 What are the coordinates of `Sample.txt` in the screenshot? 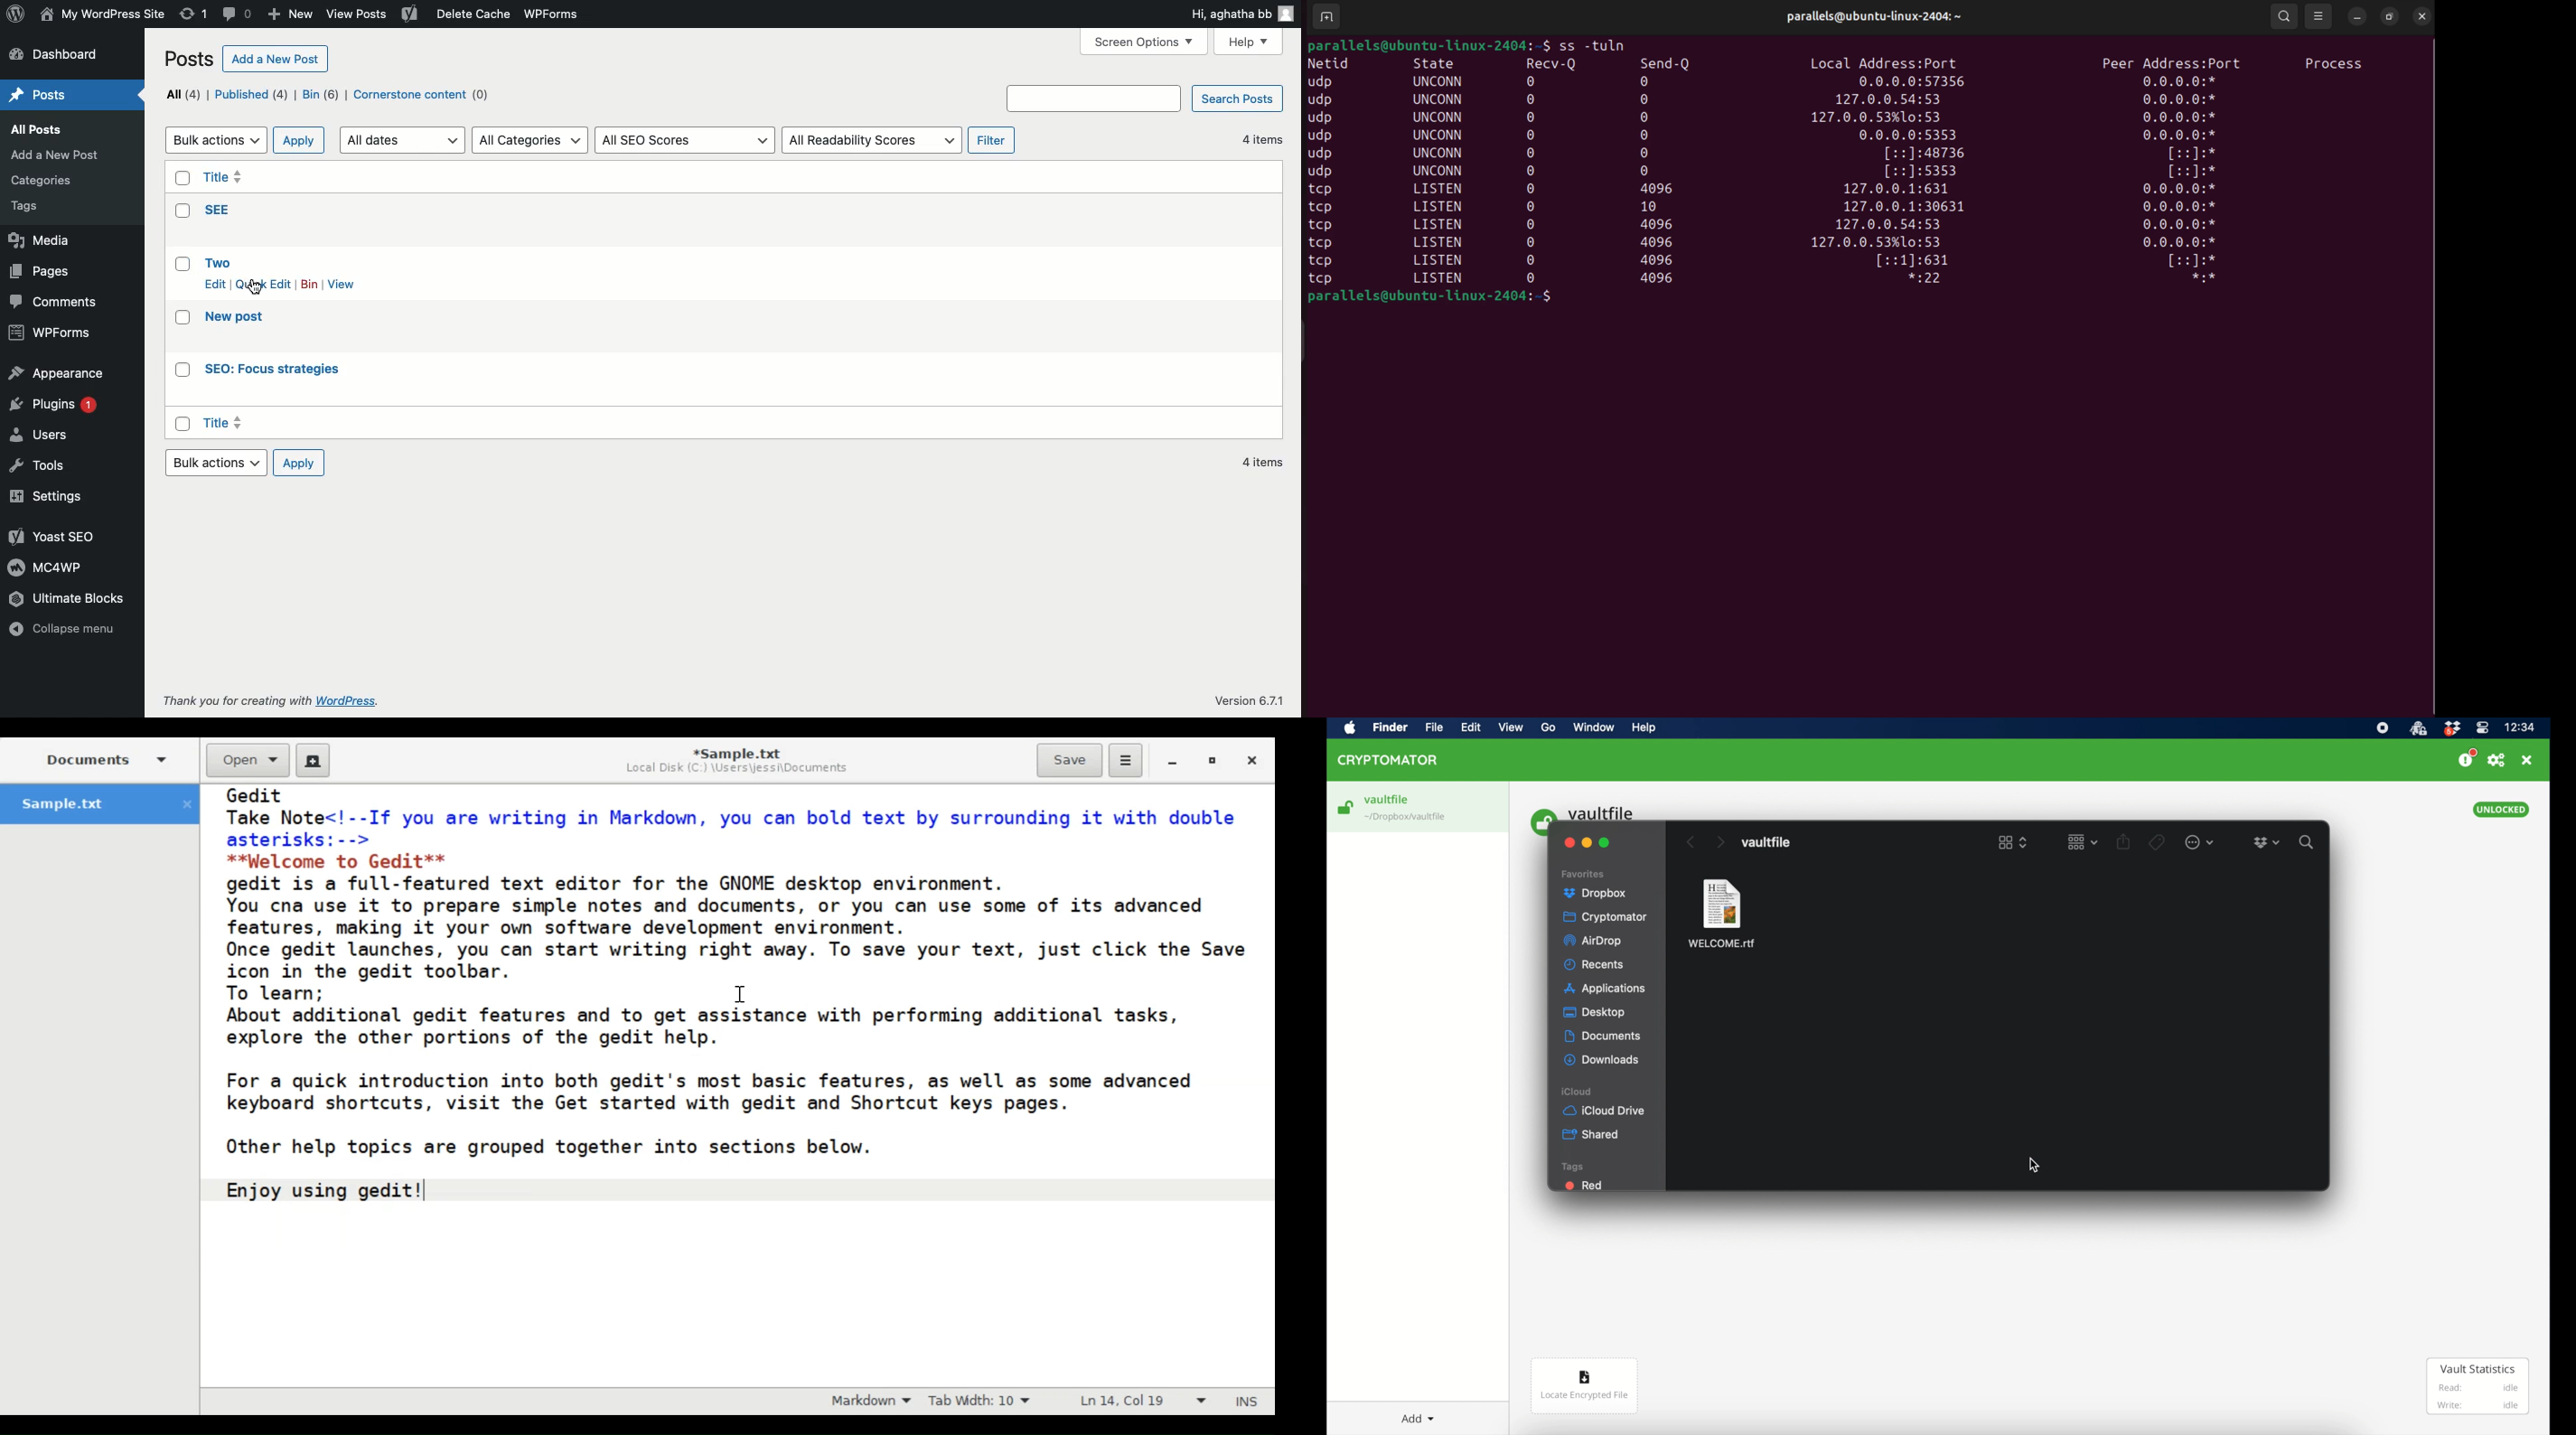 It's located at (739, 754).